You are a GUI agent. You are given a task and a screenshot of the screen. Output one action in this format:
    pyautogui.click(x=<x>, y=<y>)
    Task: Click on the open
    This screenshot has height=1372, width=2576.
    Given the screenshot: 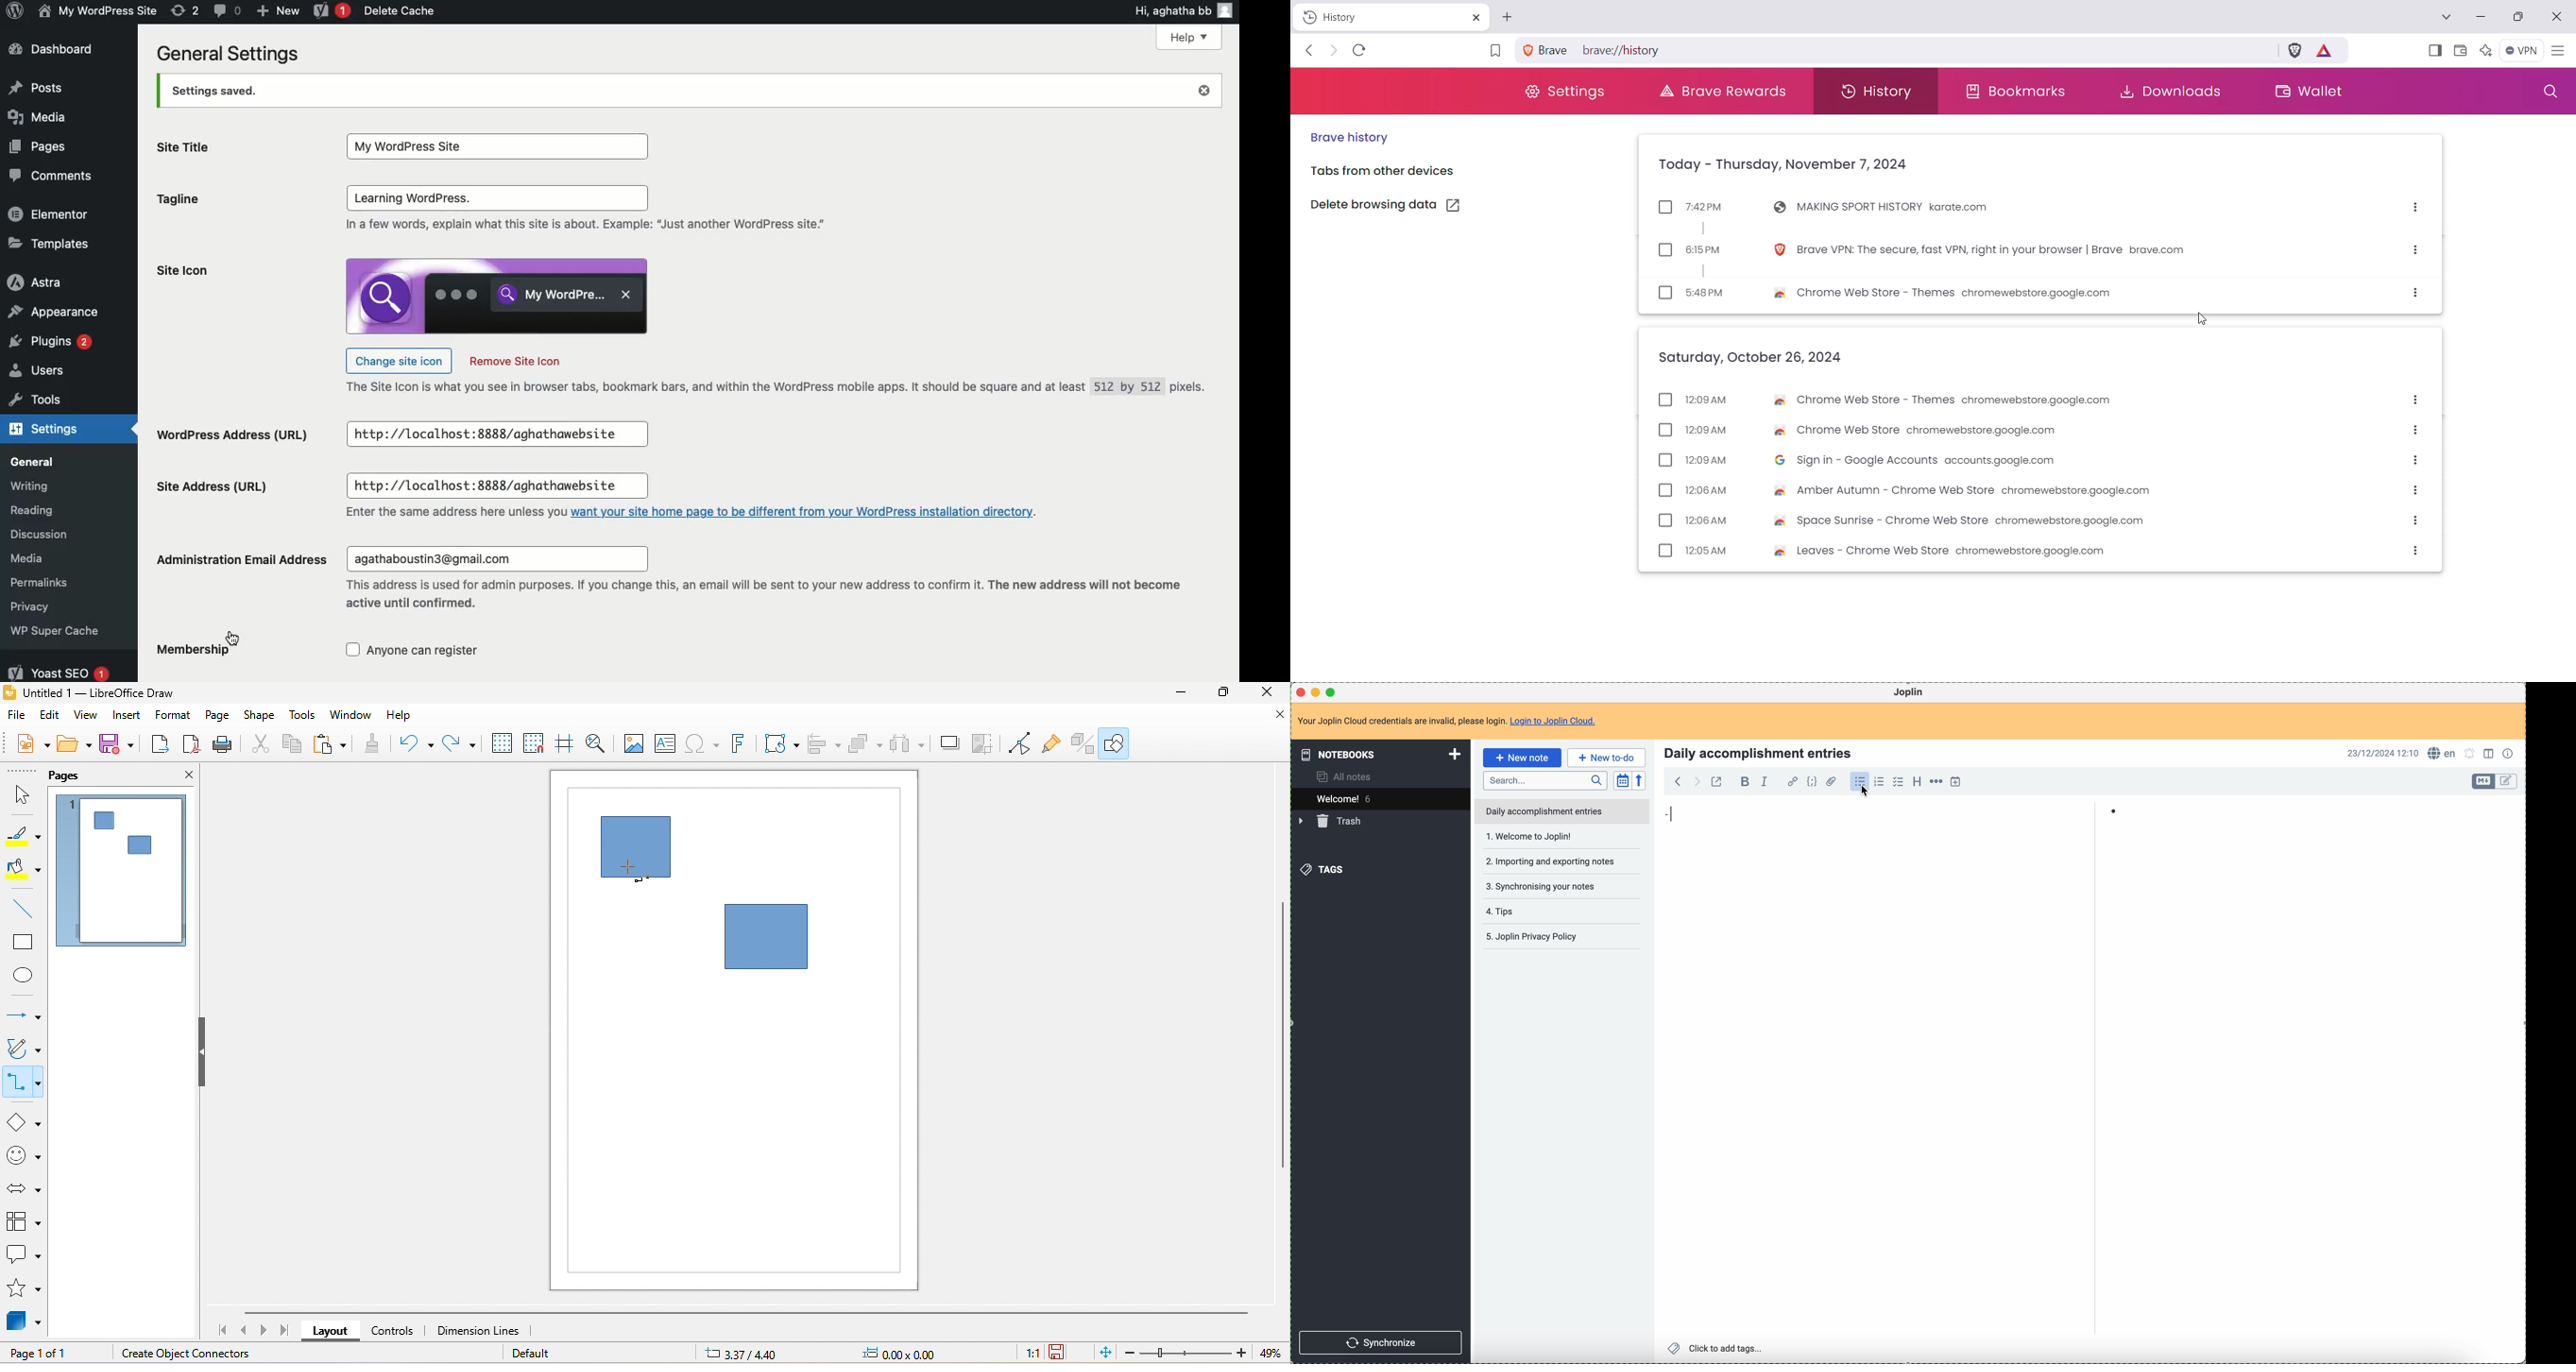 What is the action you would take?
    pyautogui.click(x=75, y=745)
    